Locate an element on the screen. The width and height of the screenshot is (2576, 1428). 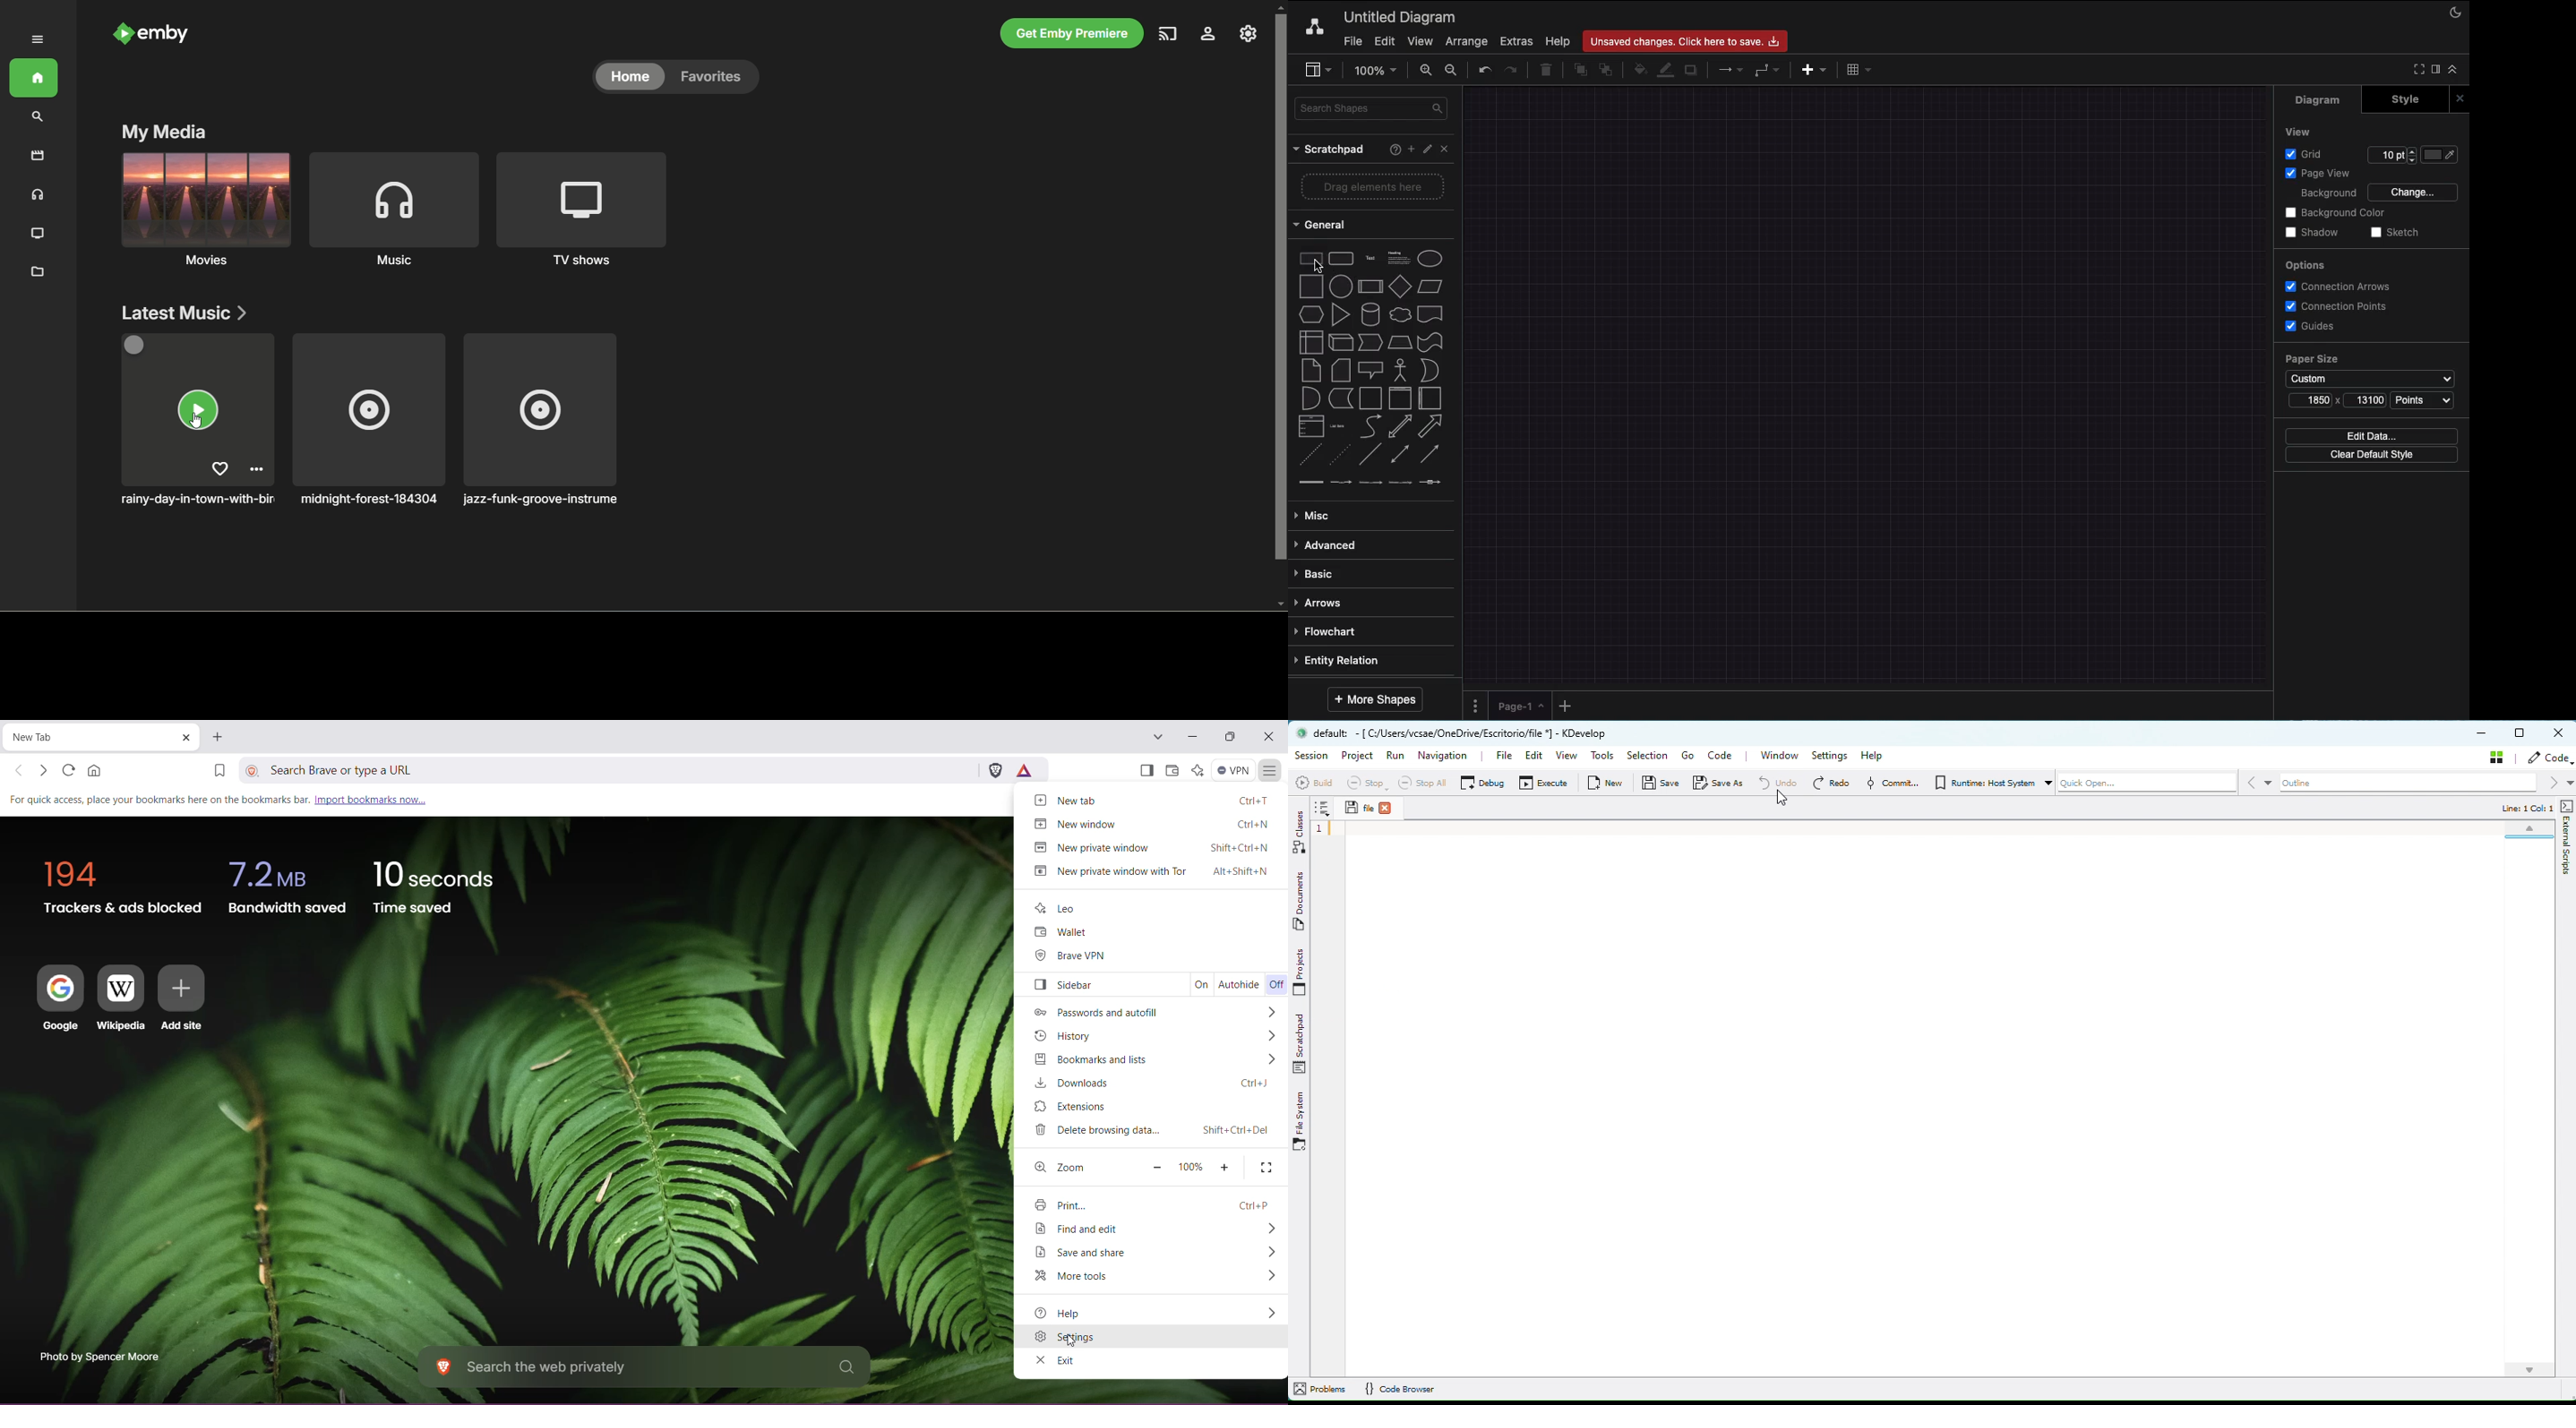
Entity relation  is located at coordinates (1346, 662).